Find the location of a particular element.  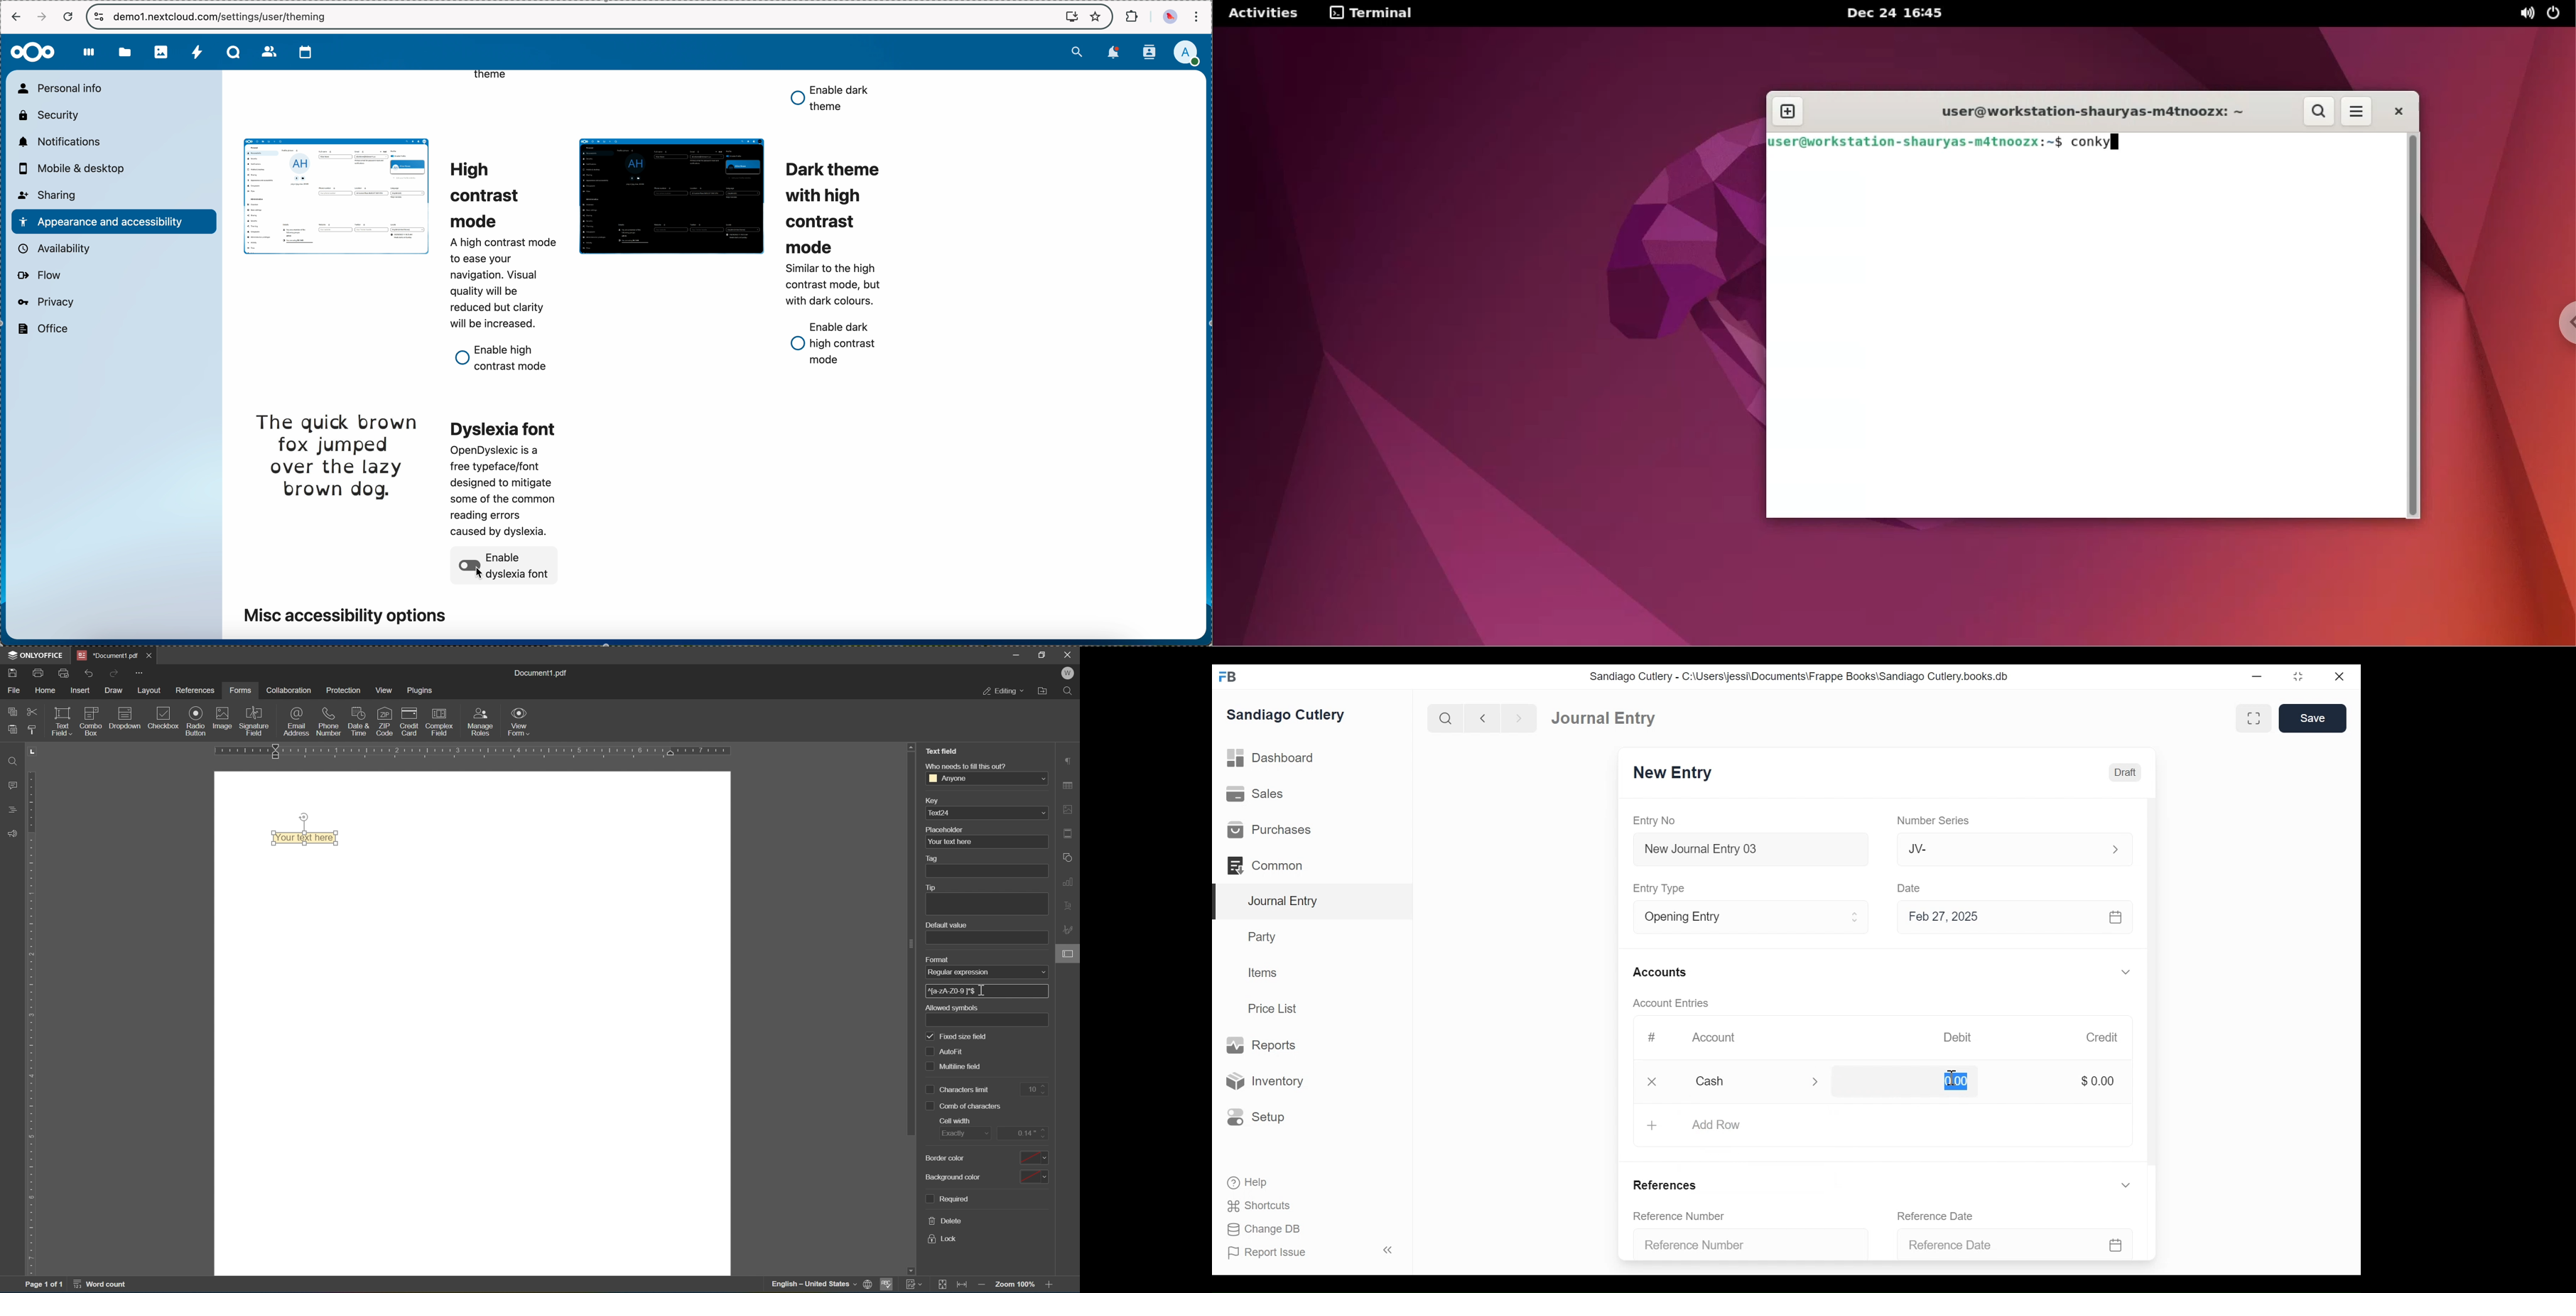

Reports is located at coordinates (1265, 1045).